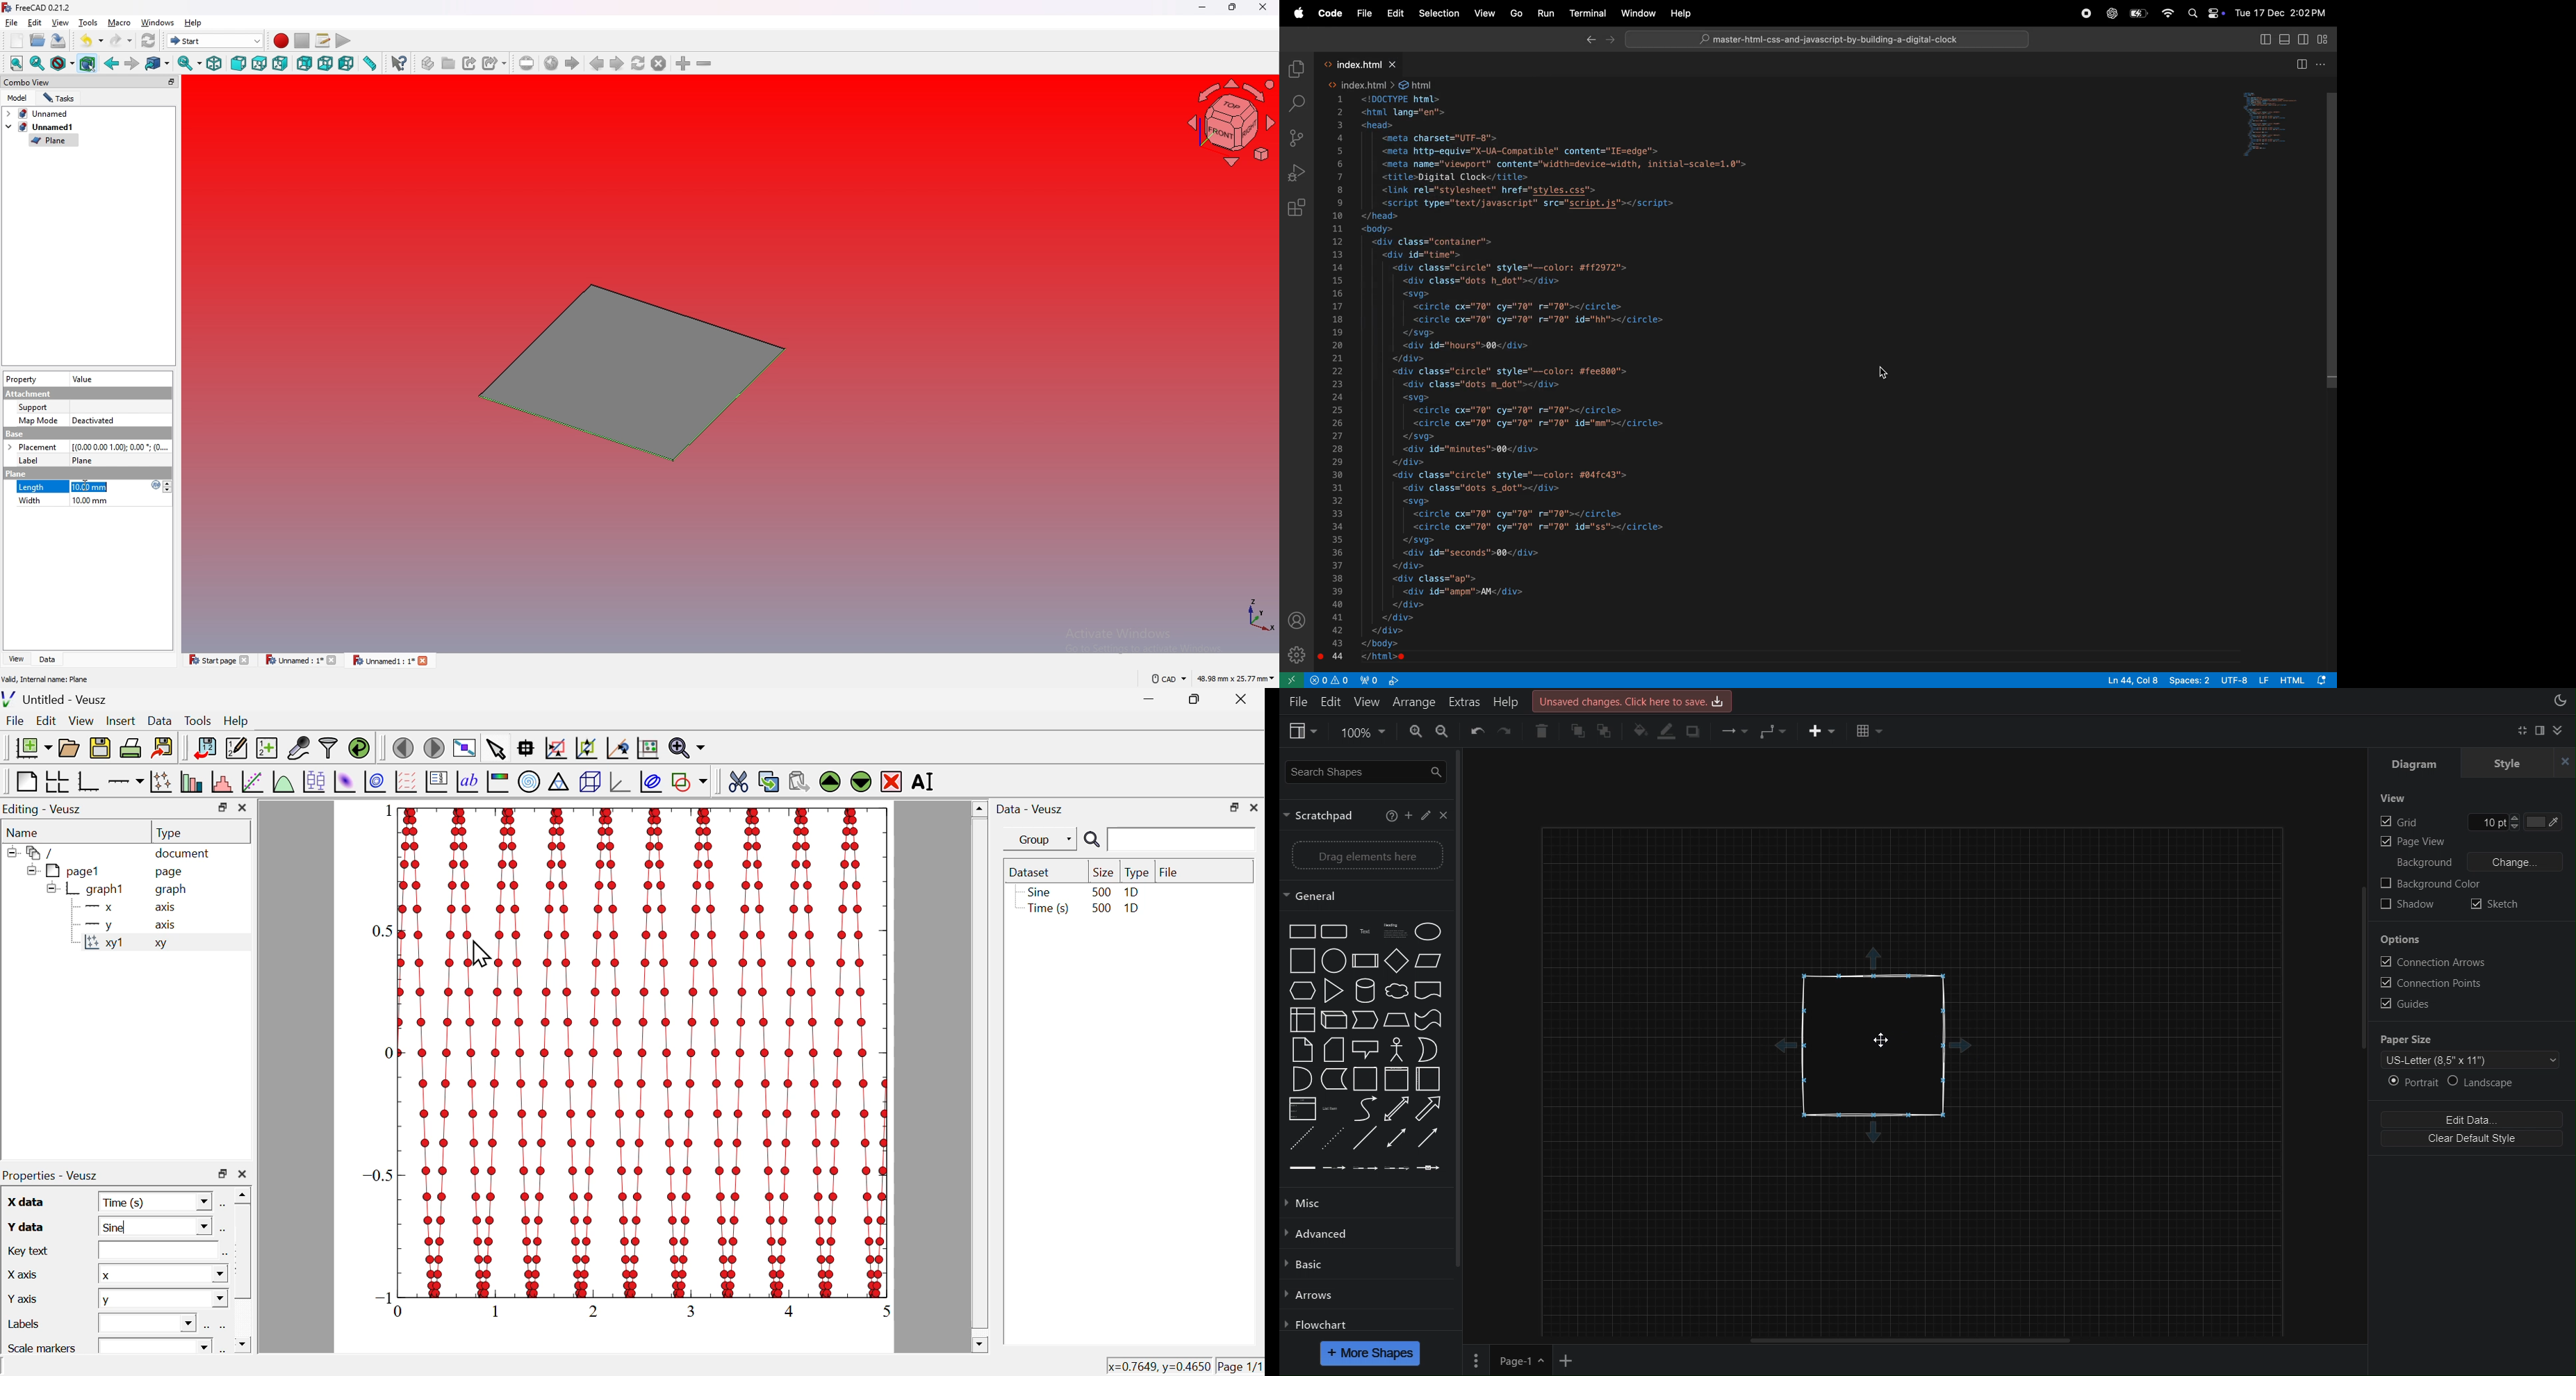  What do you see at coordinates (1364, 699) in the screenshot?
I see `View` at bounding box center [1364, 699].